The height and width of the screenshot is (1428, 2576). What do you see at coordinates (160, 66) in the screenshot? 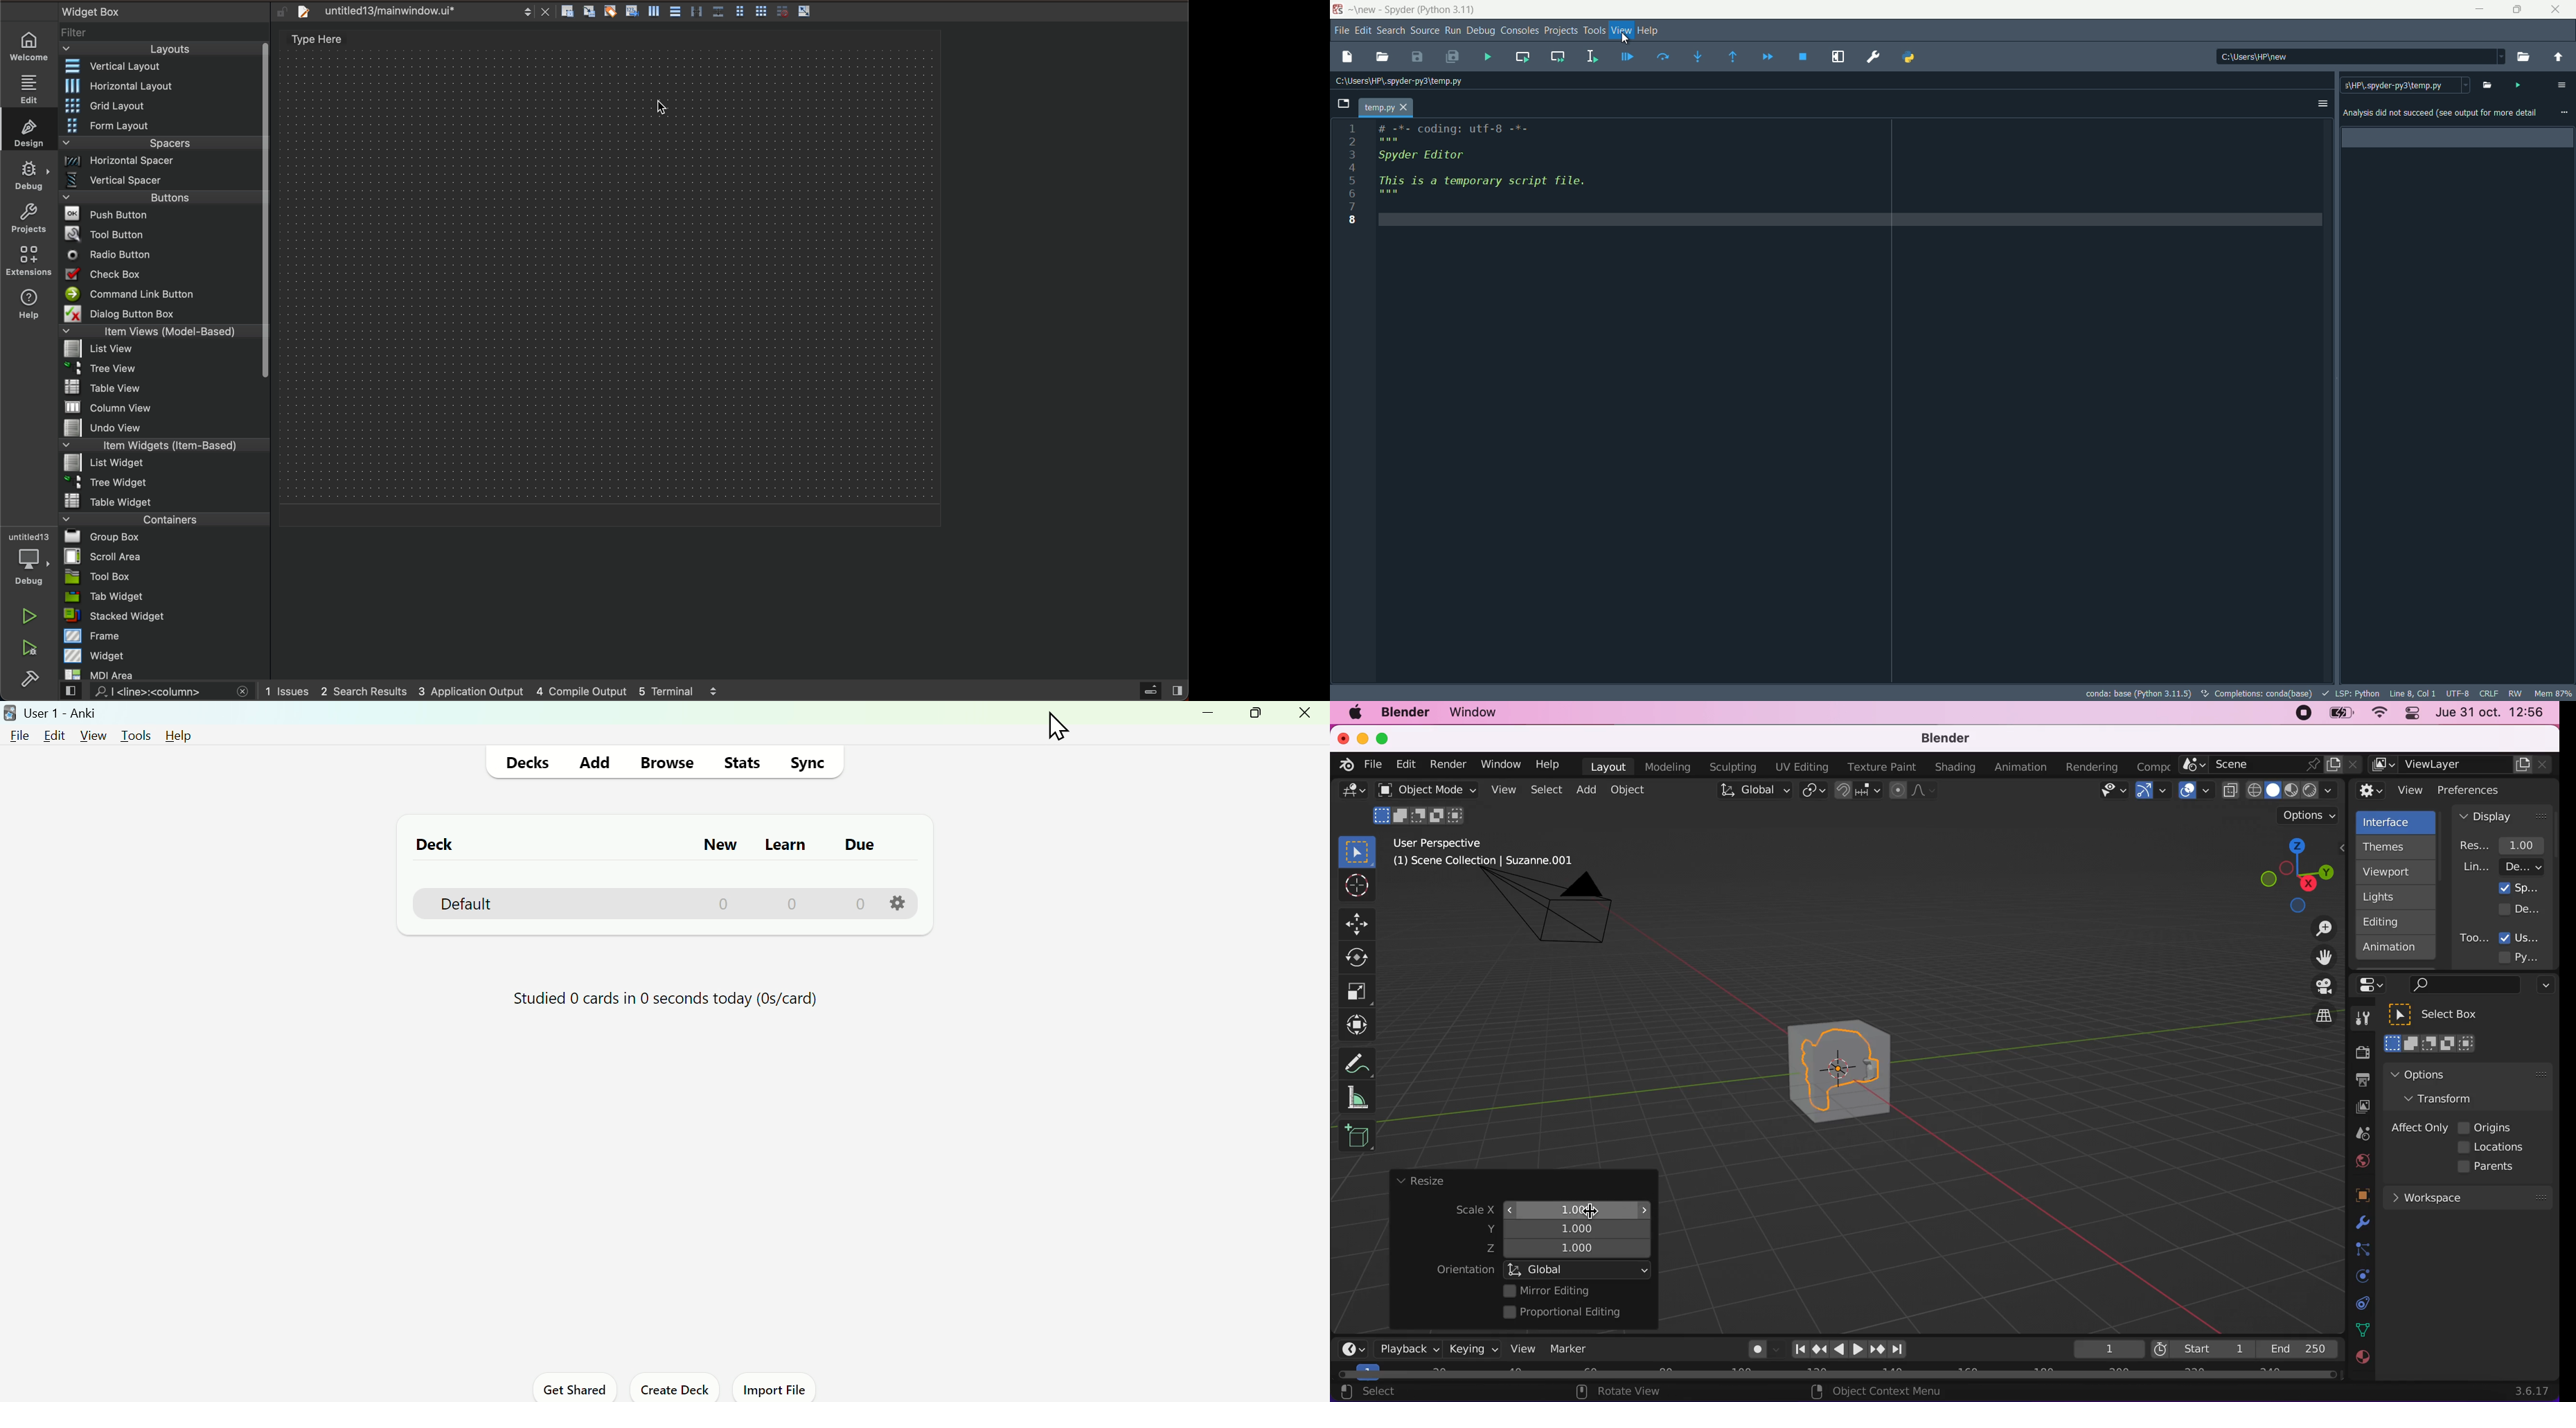
I see `vertical layout` at bounding box center [160, 66].